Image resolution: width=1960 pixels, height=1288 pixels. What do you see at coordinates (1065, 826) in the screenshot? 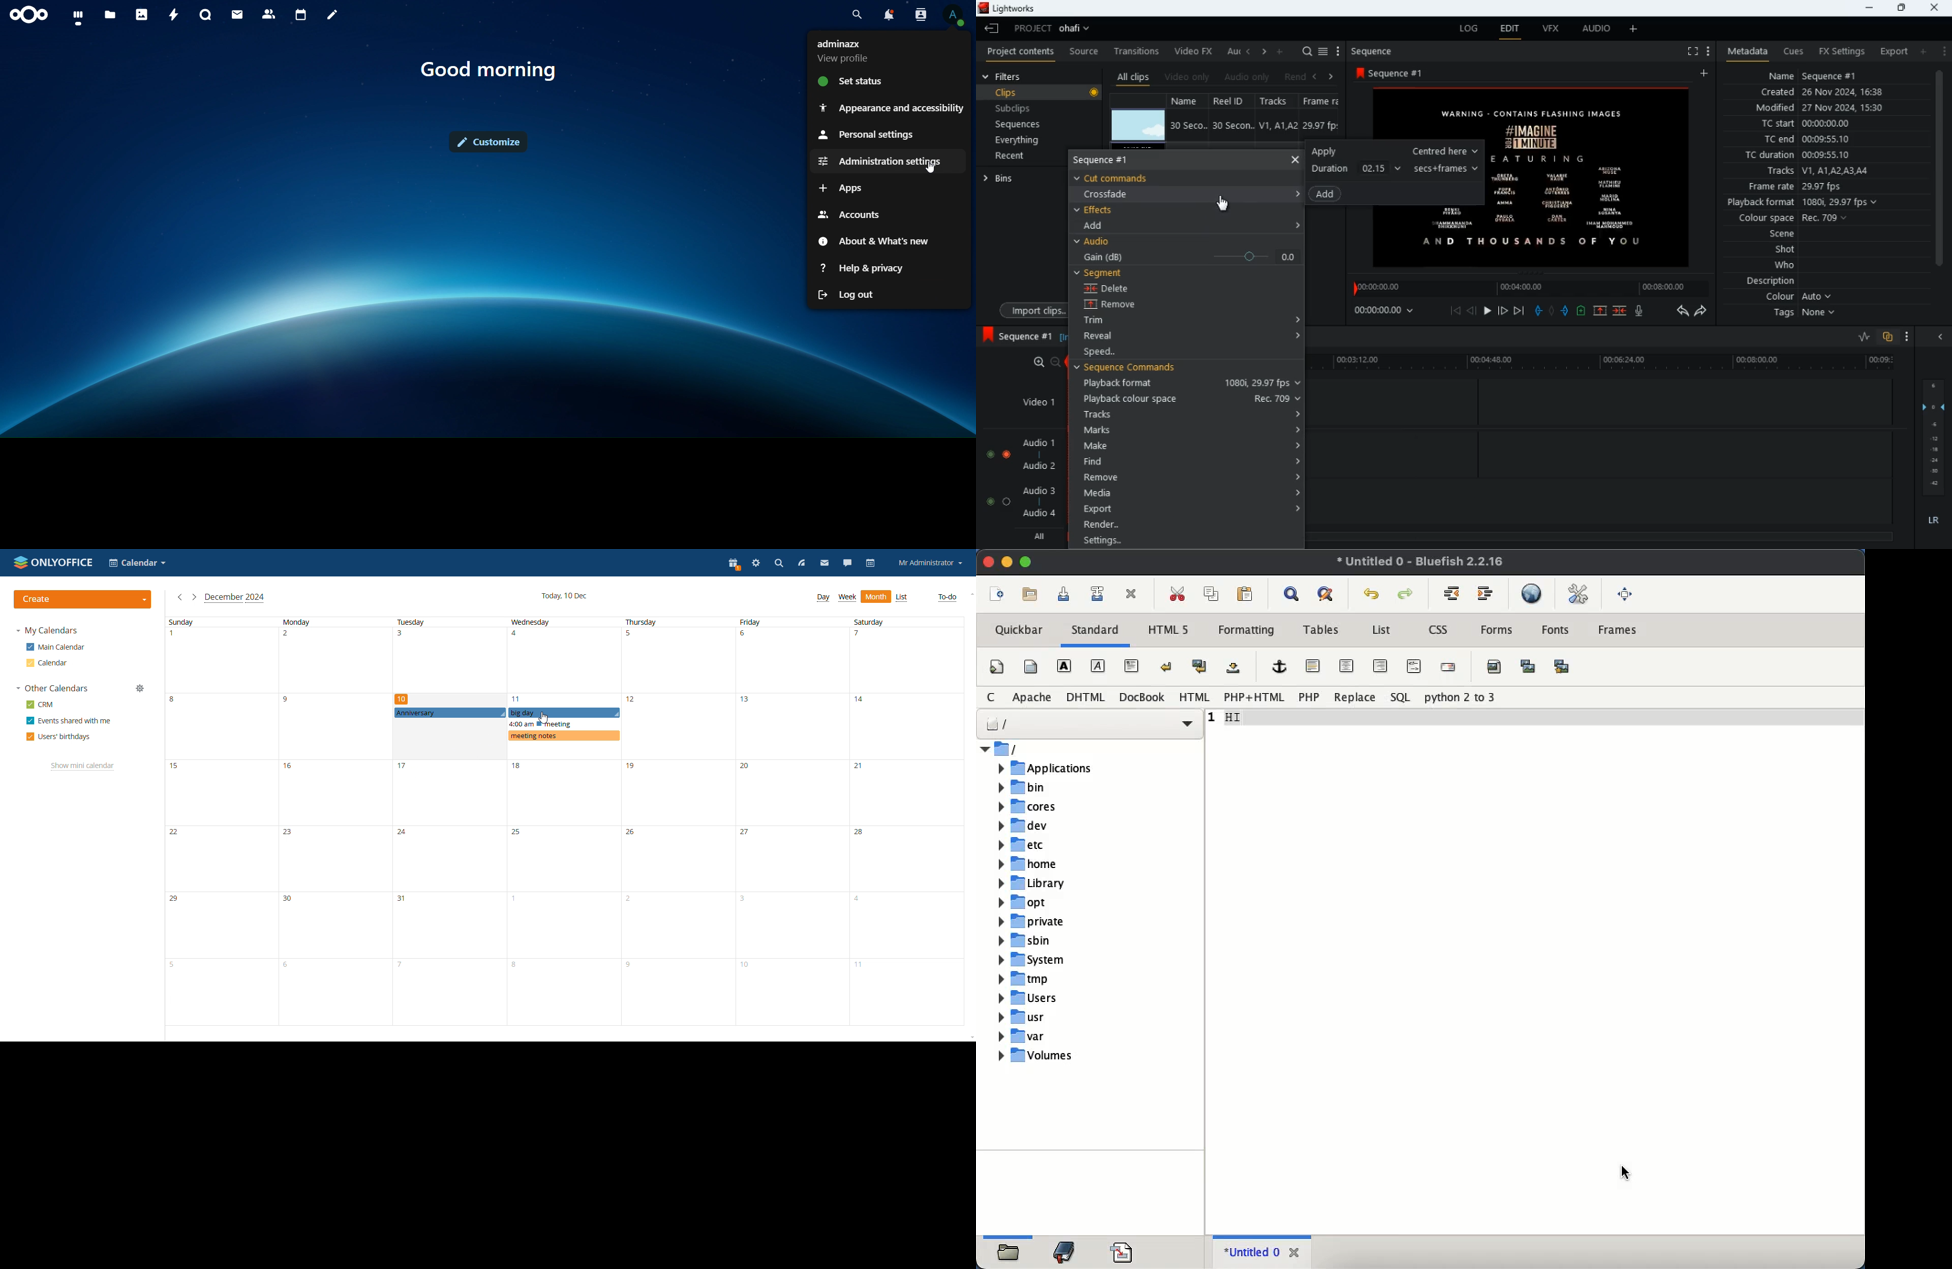
I see `dev` at bounding box center [1065, 826].